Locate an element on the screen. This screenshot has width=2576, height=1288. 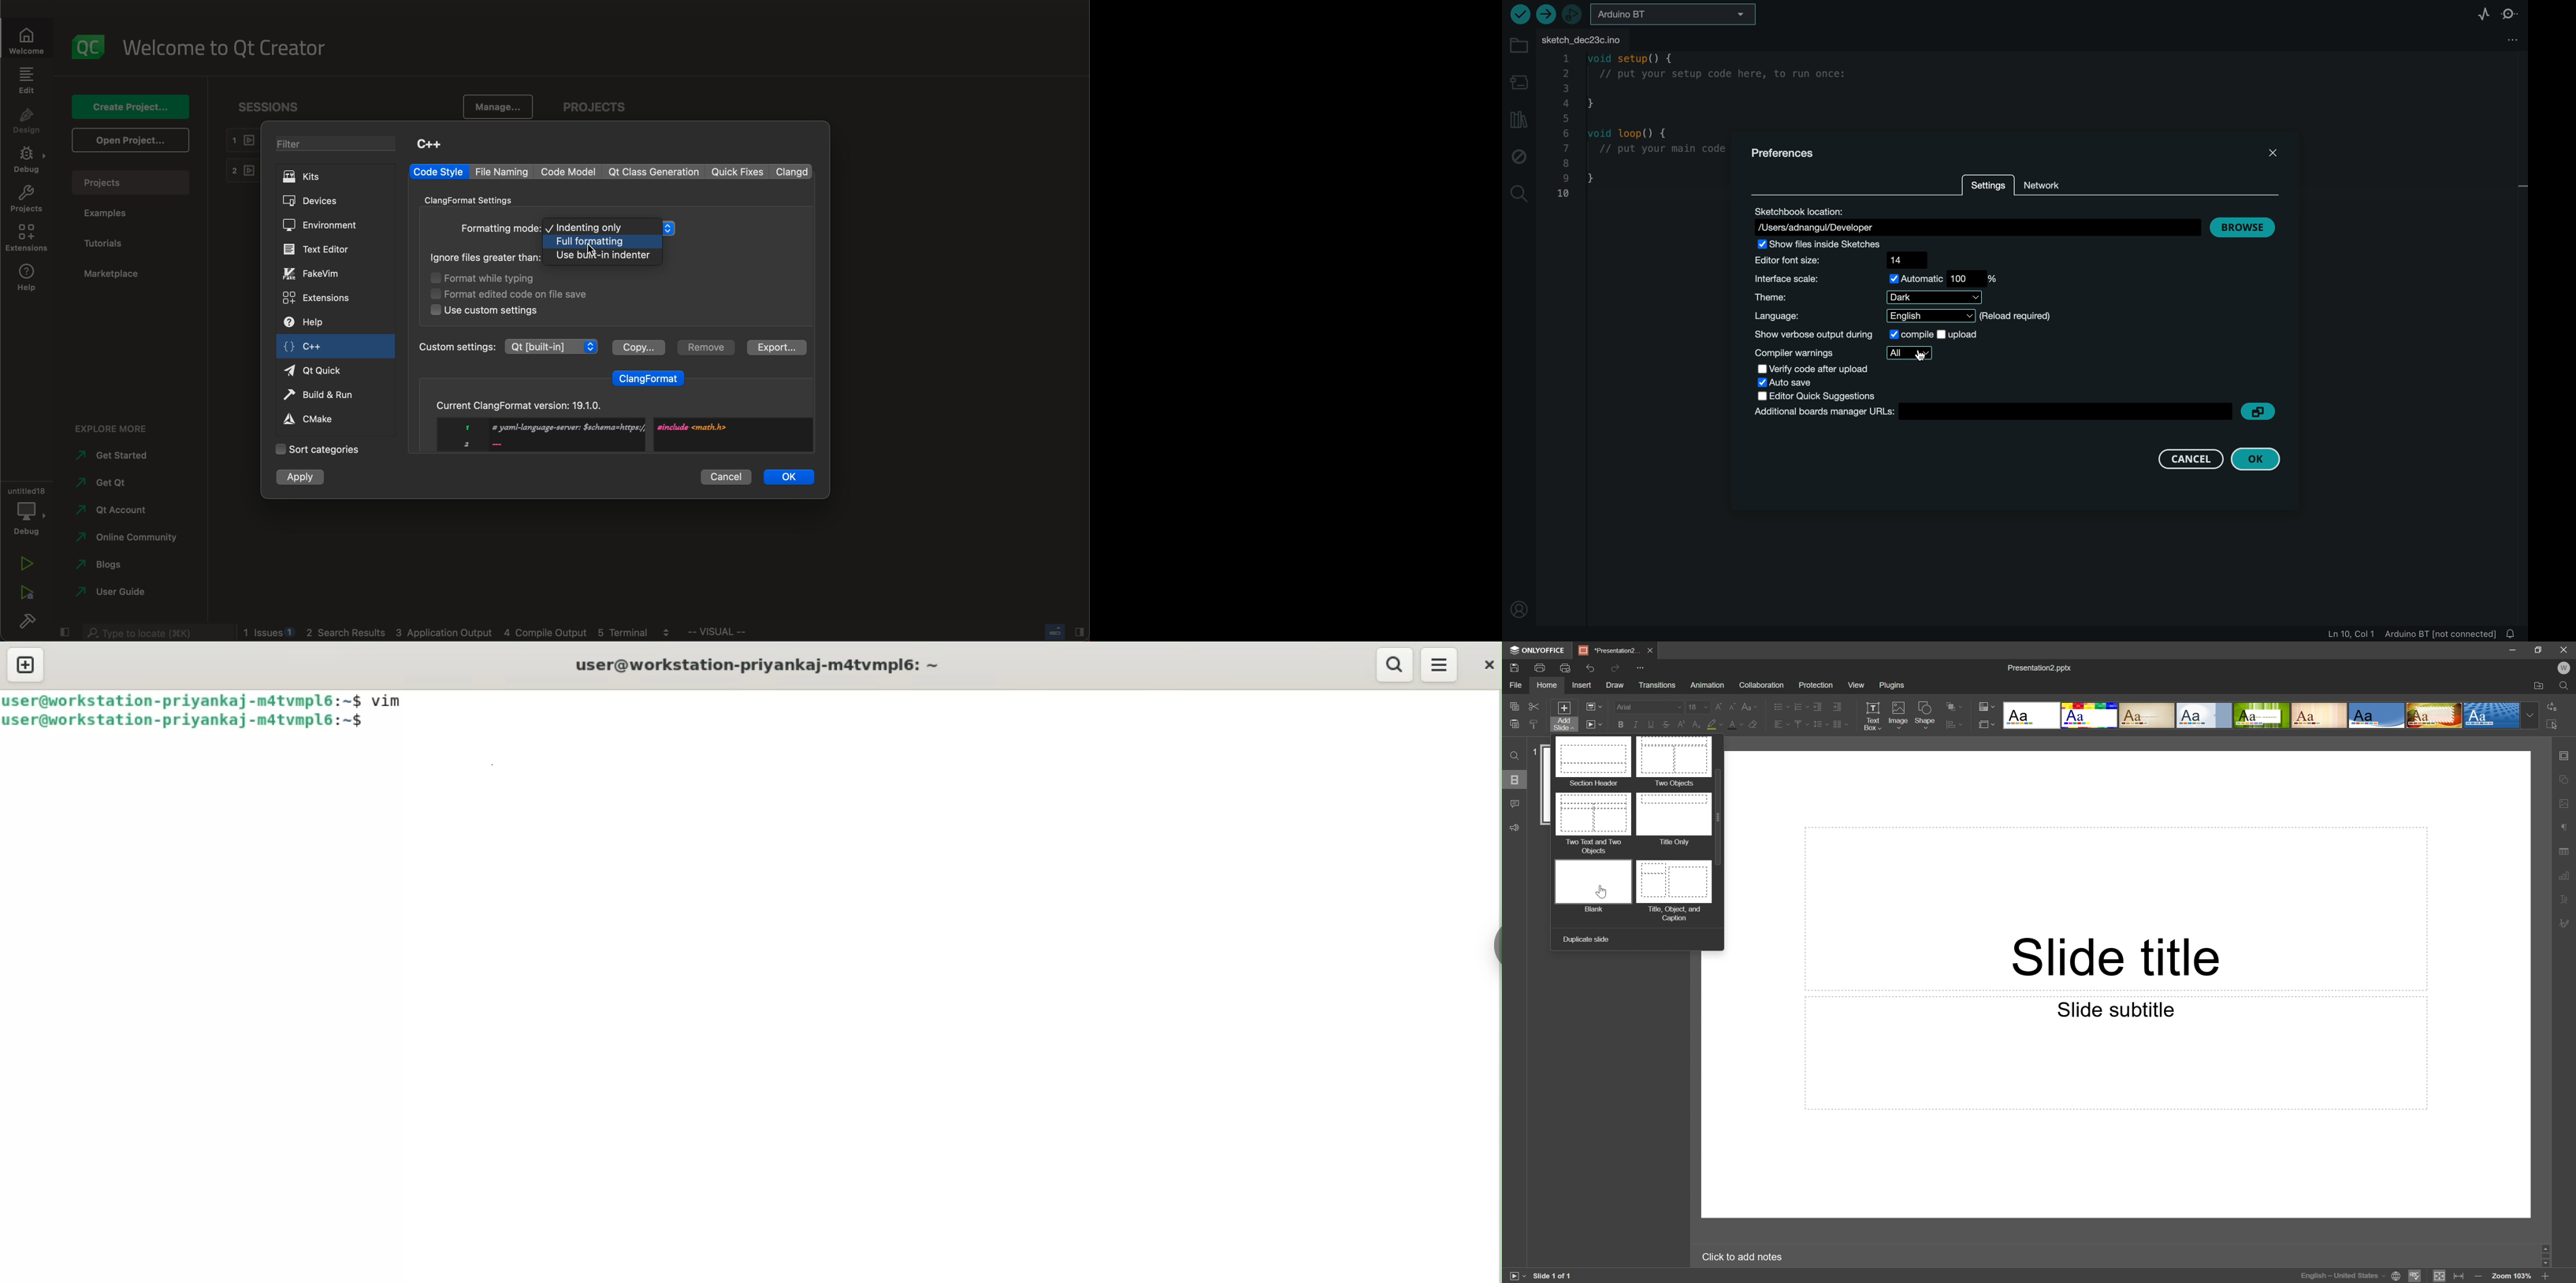
font size is located at coordinates (1840, 263).